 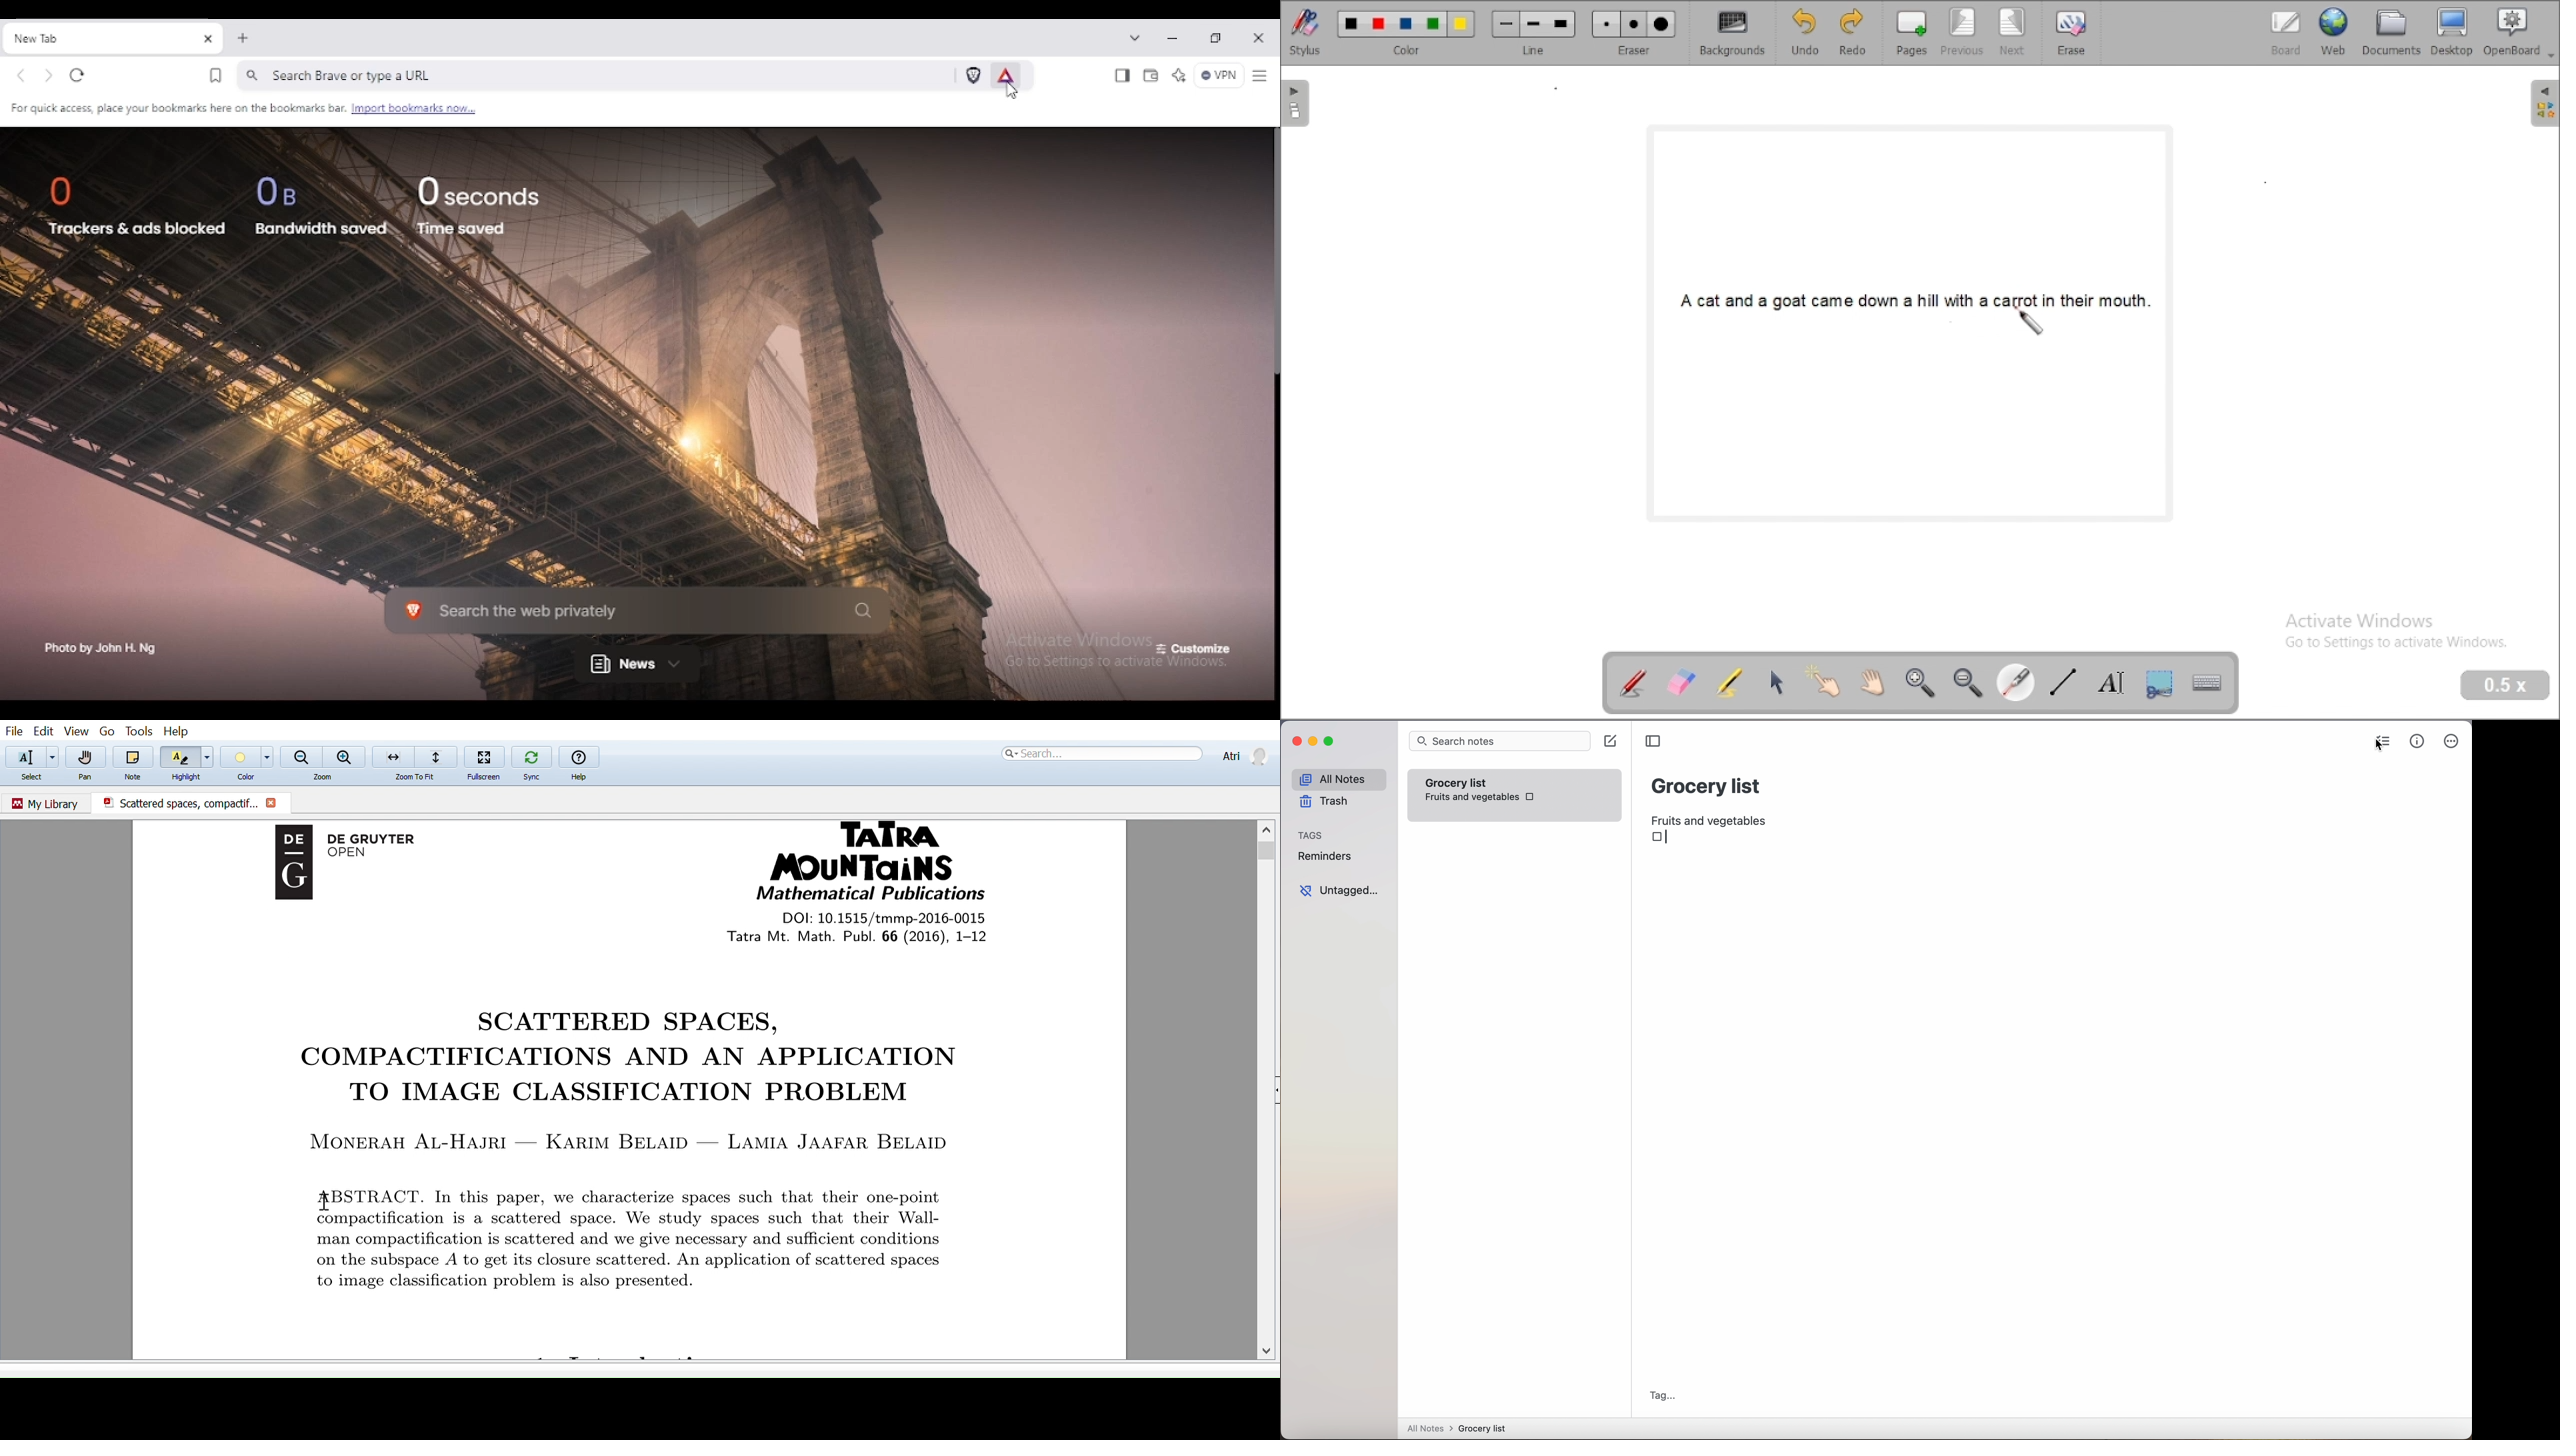 I want to click on DOI: 10.1515/tmmp-2016-0015, so click(x=879, y=917).